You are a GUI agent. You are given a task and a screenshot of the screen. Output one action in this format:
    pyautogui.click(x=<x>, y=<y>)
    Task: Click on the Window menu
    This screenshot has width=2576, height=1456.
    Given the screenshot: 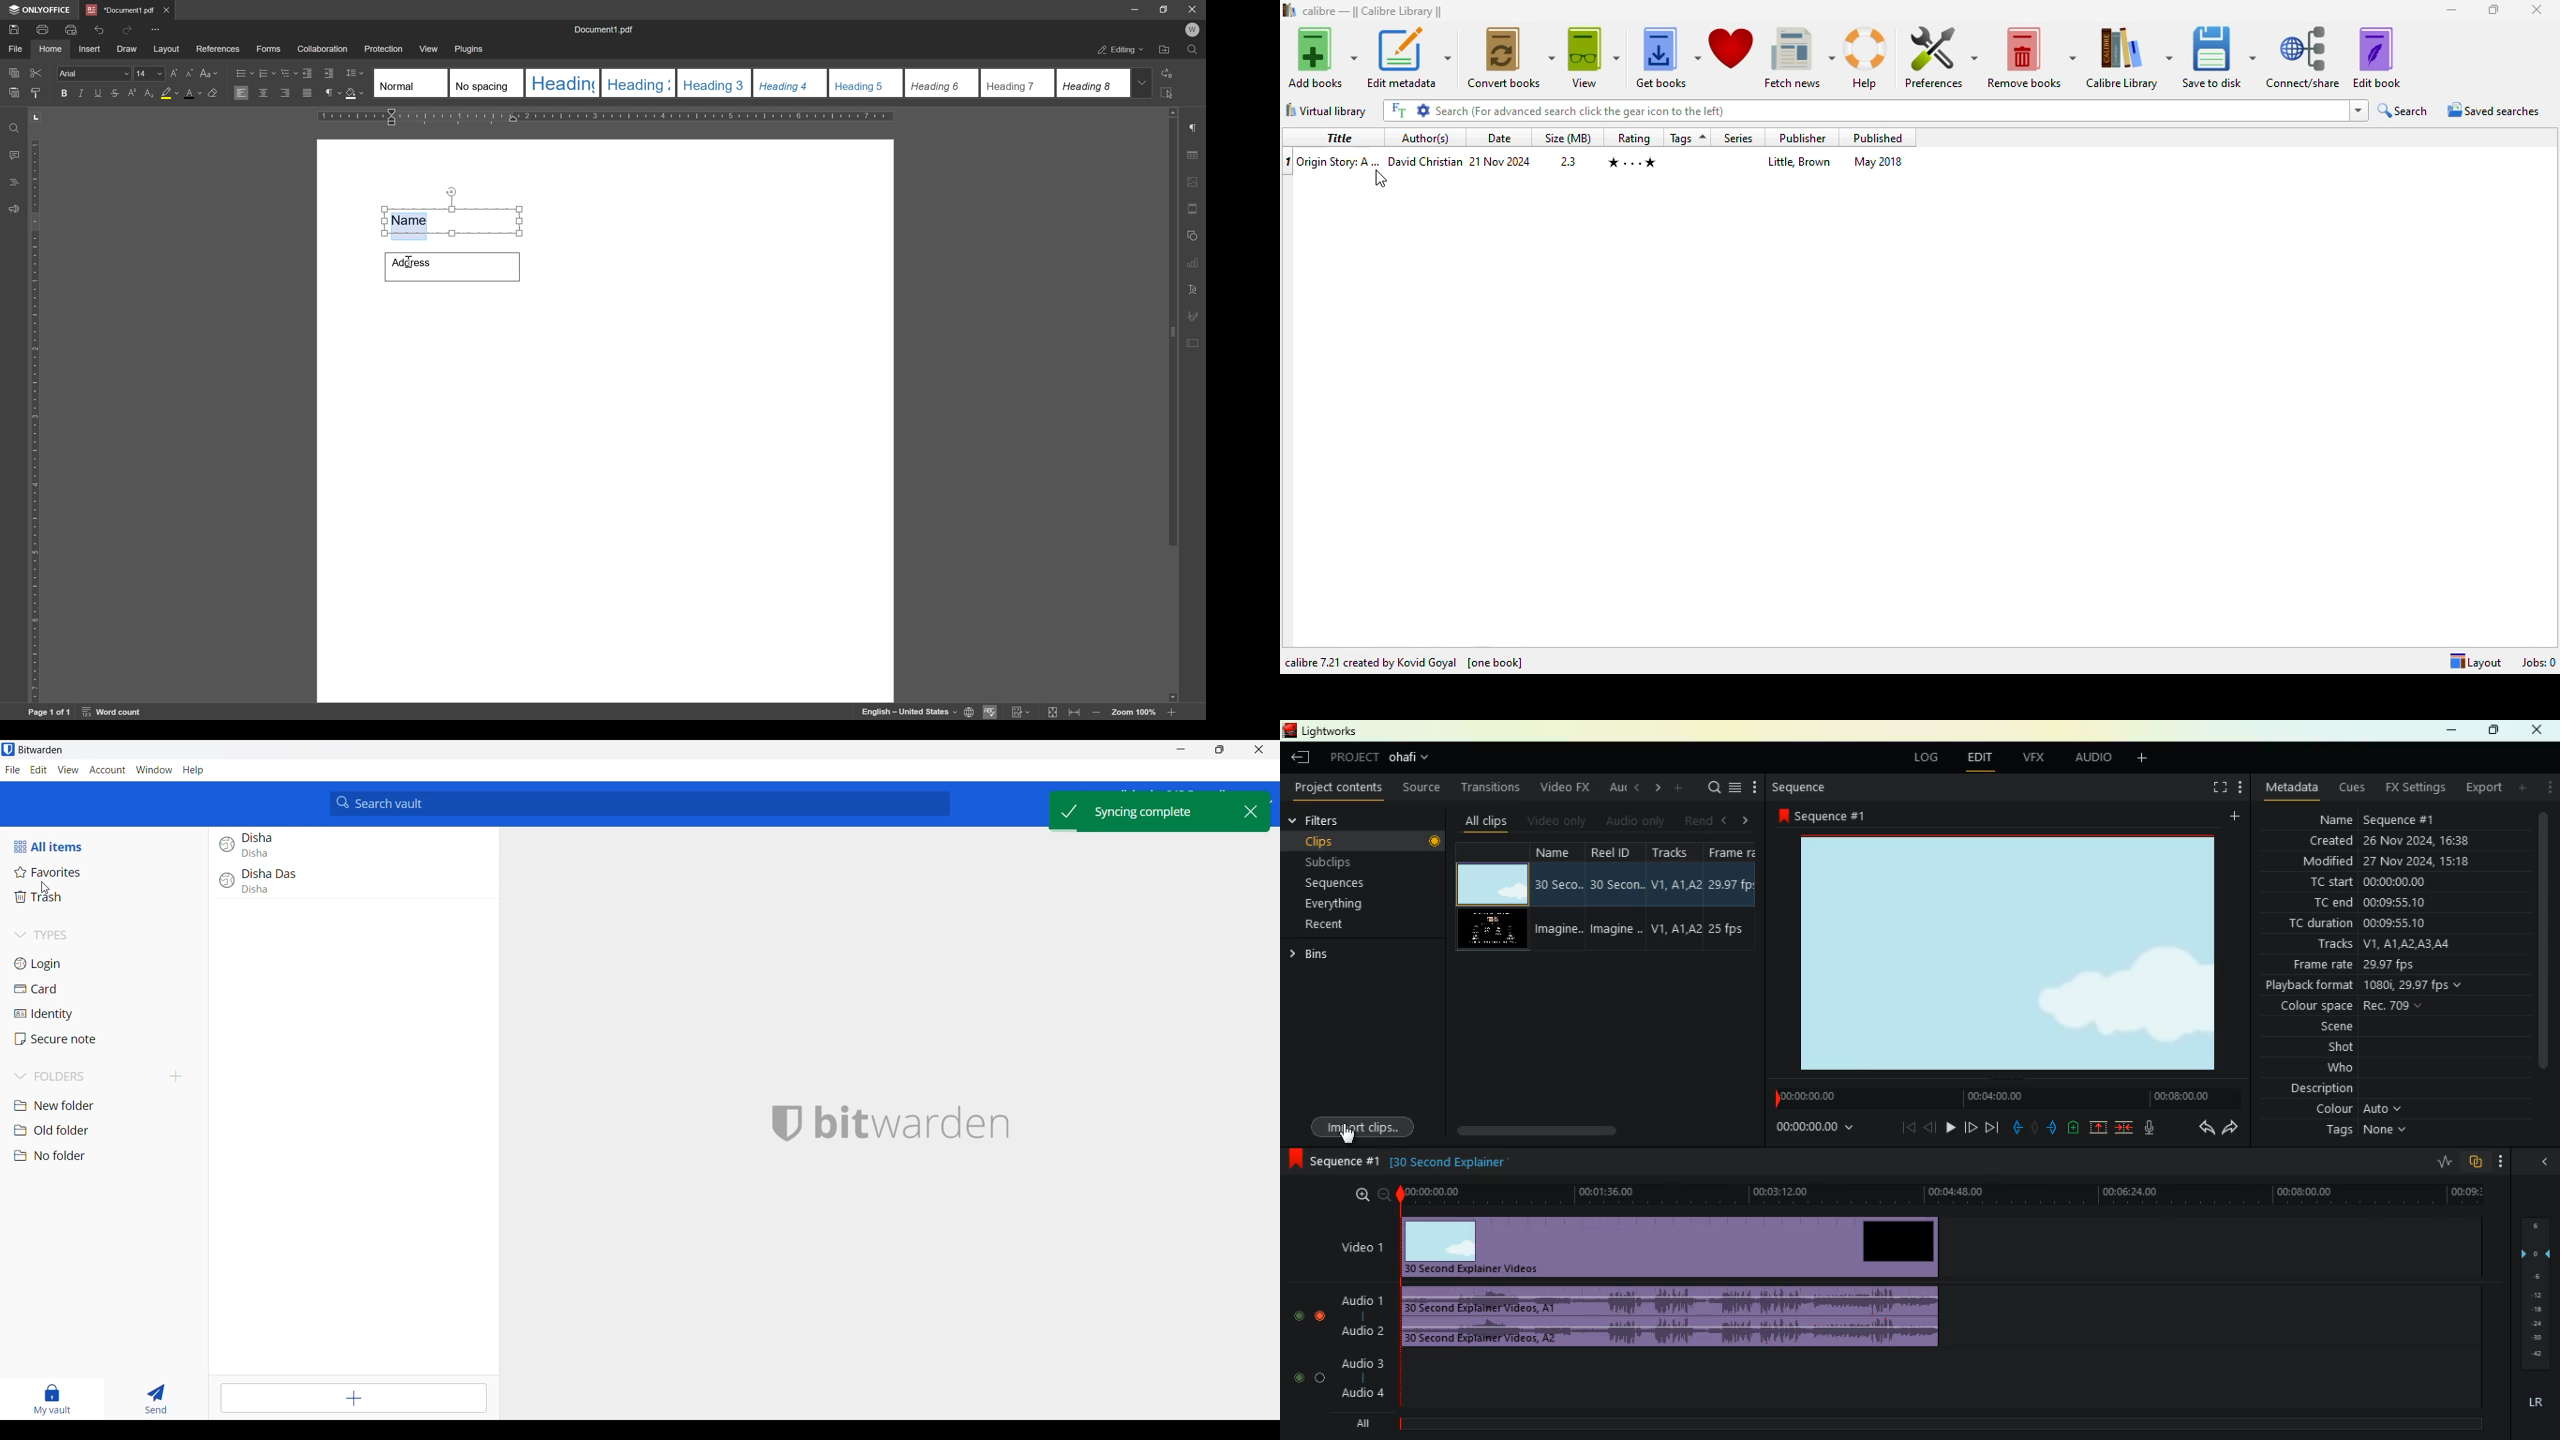 What is the action you would take?
    pyautogui.click(x=154, y=769)
    